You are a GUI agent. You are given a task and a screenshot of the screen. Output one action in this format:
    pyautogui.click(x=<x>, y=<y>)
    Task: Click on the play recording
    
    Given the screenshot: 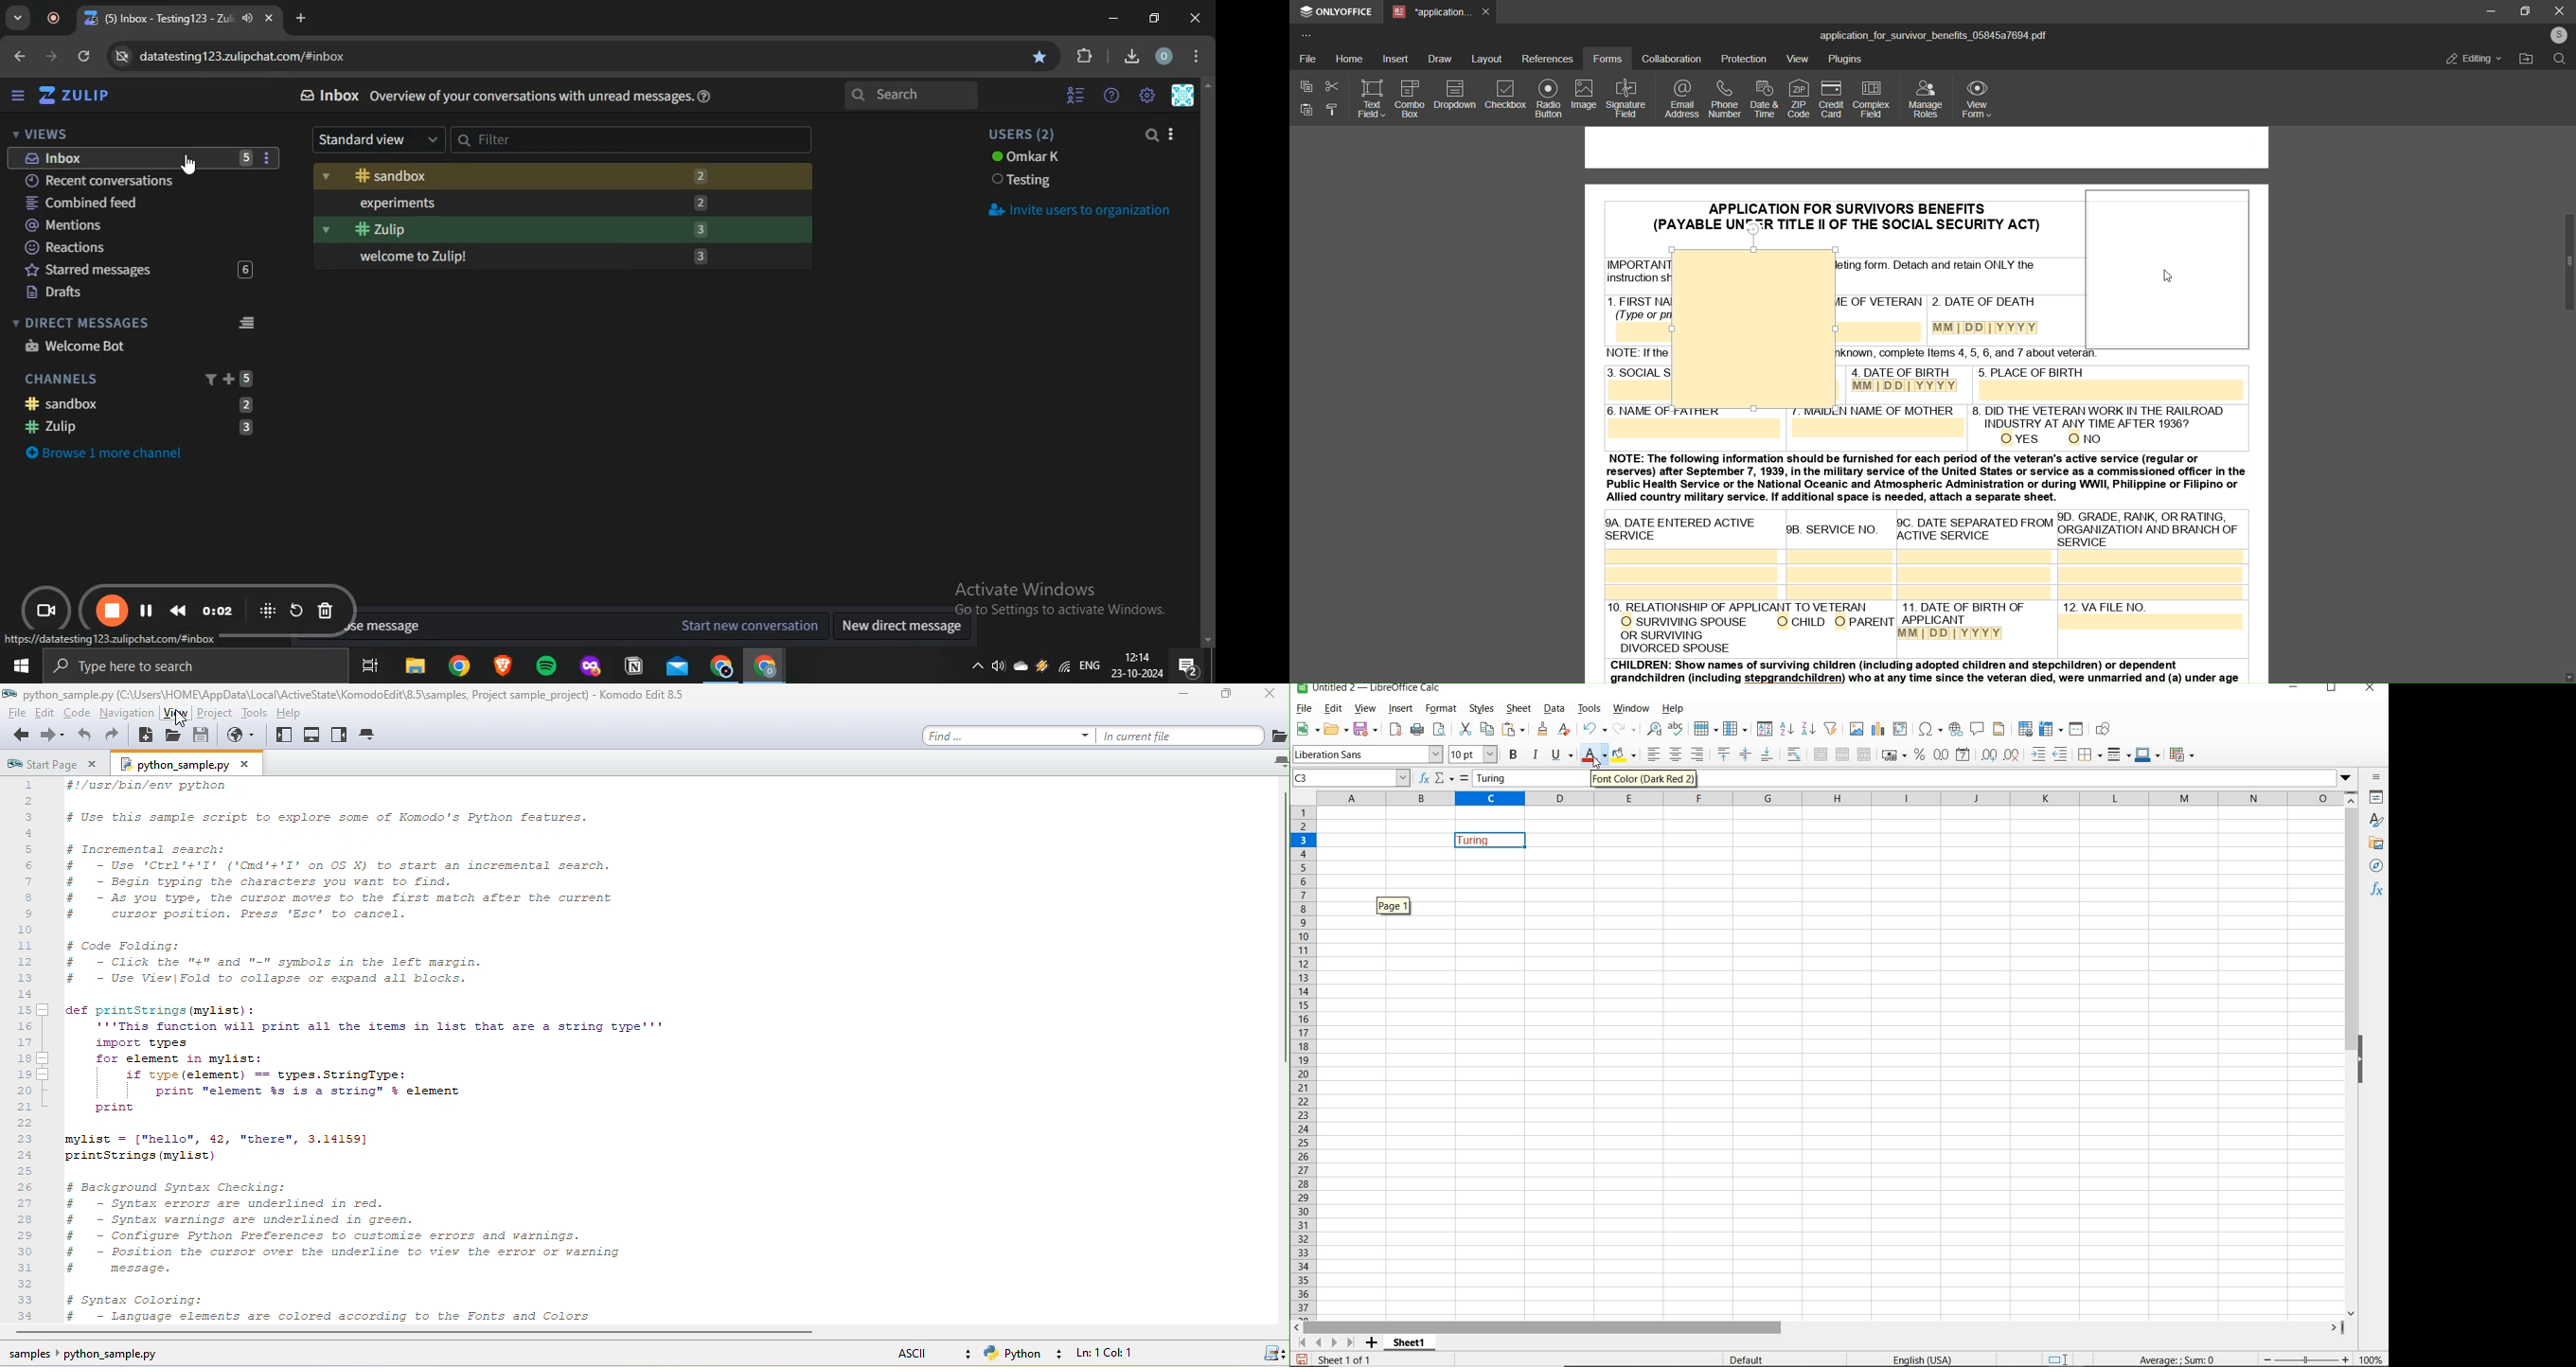 What is the action you would take?
    pyautogui.click(x=147, y=610)
    